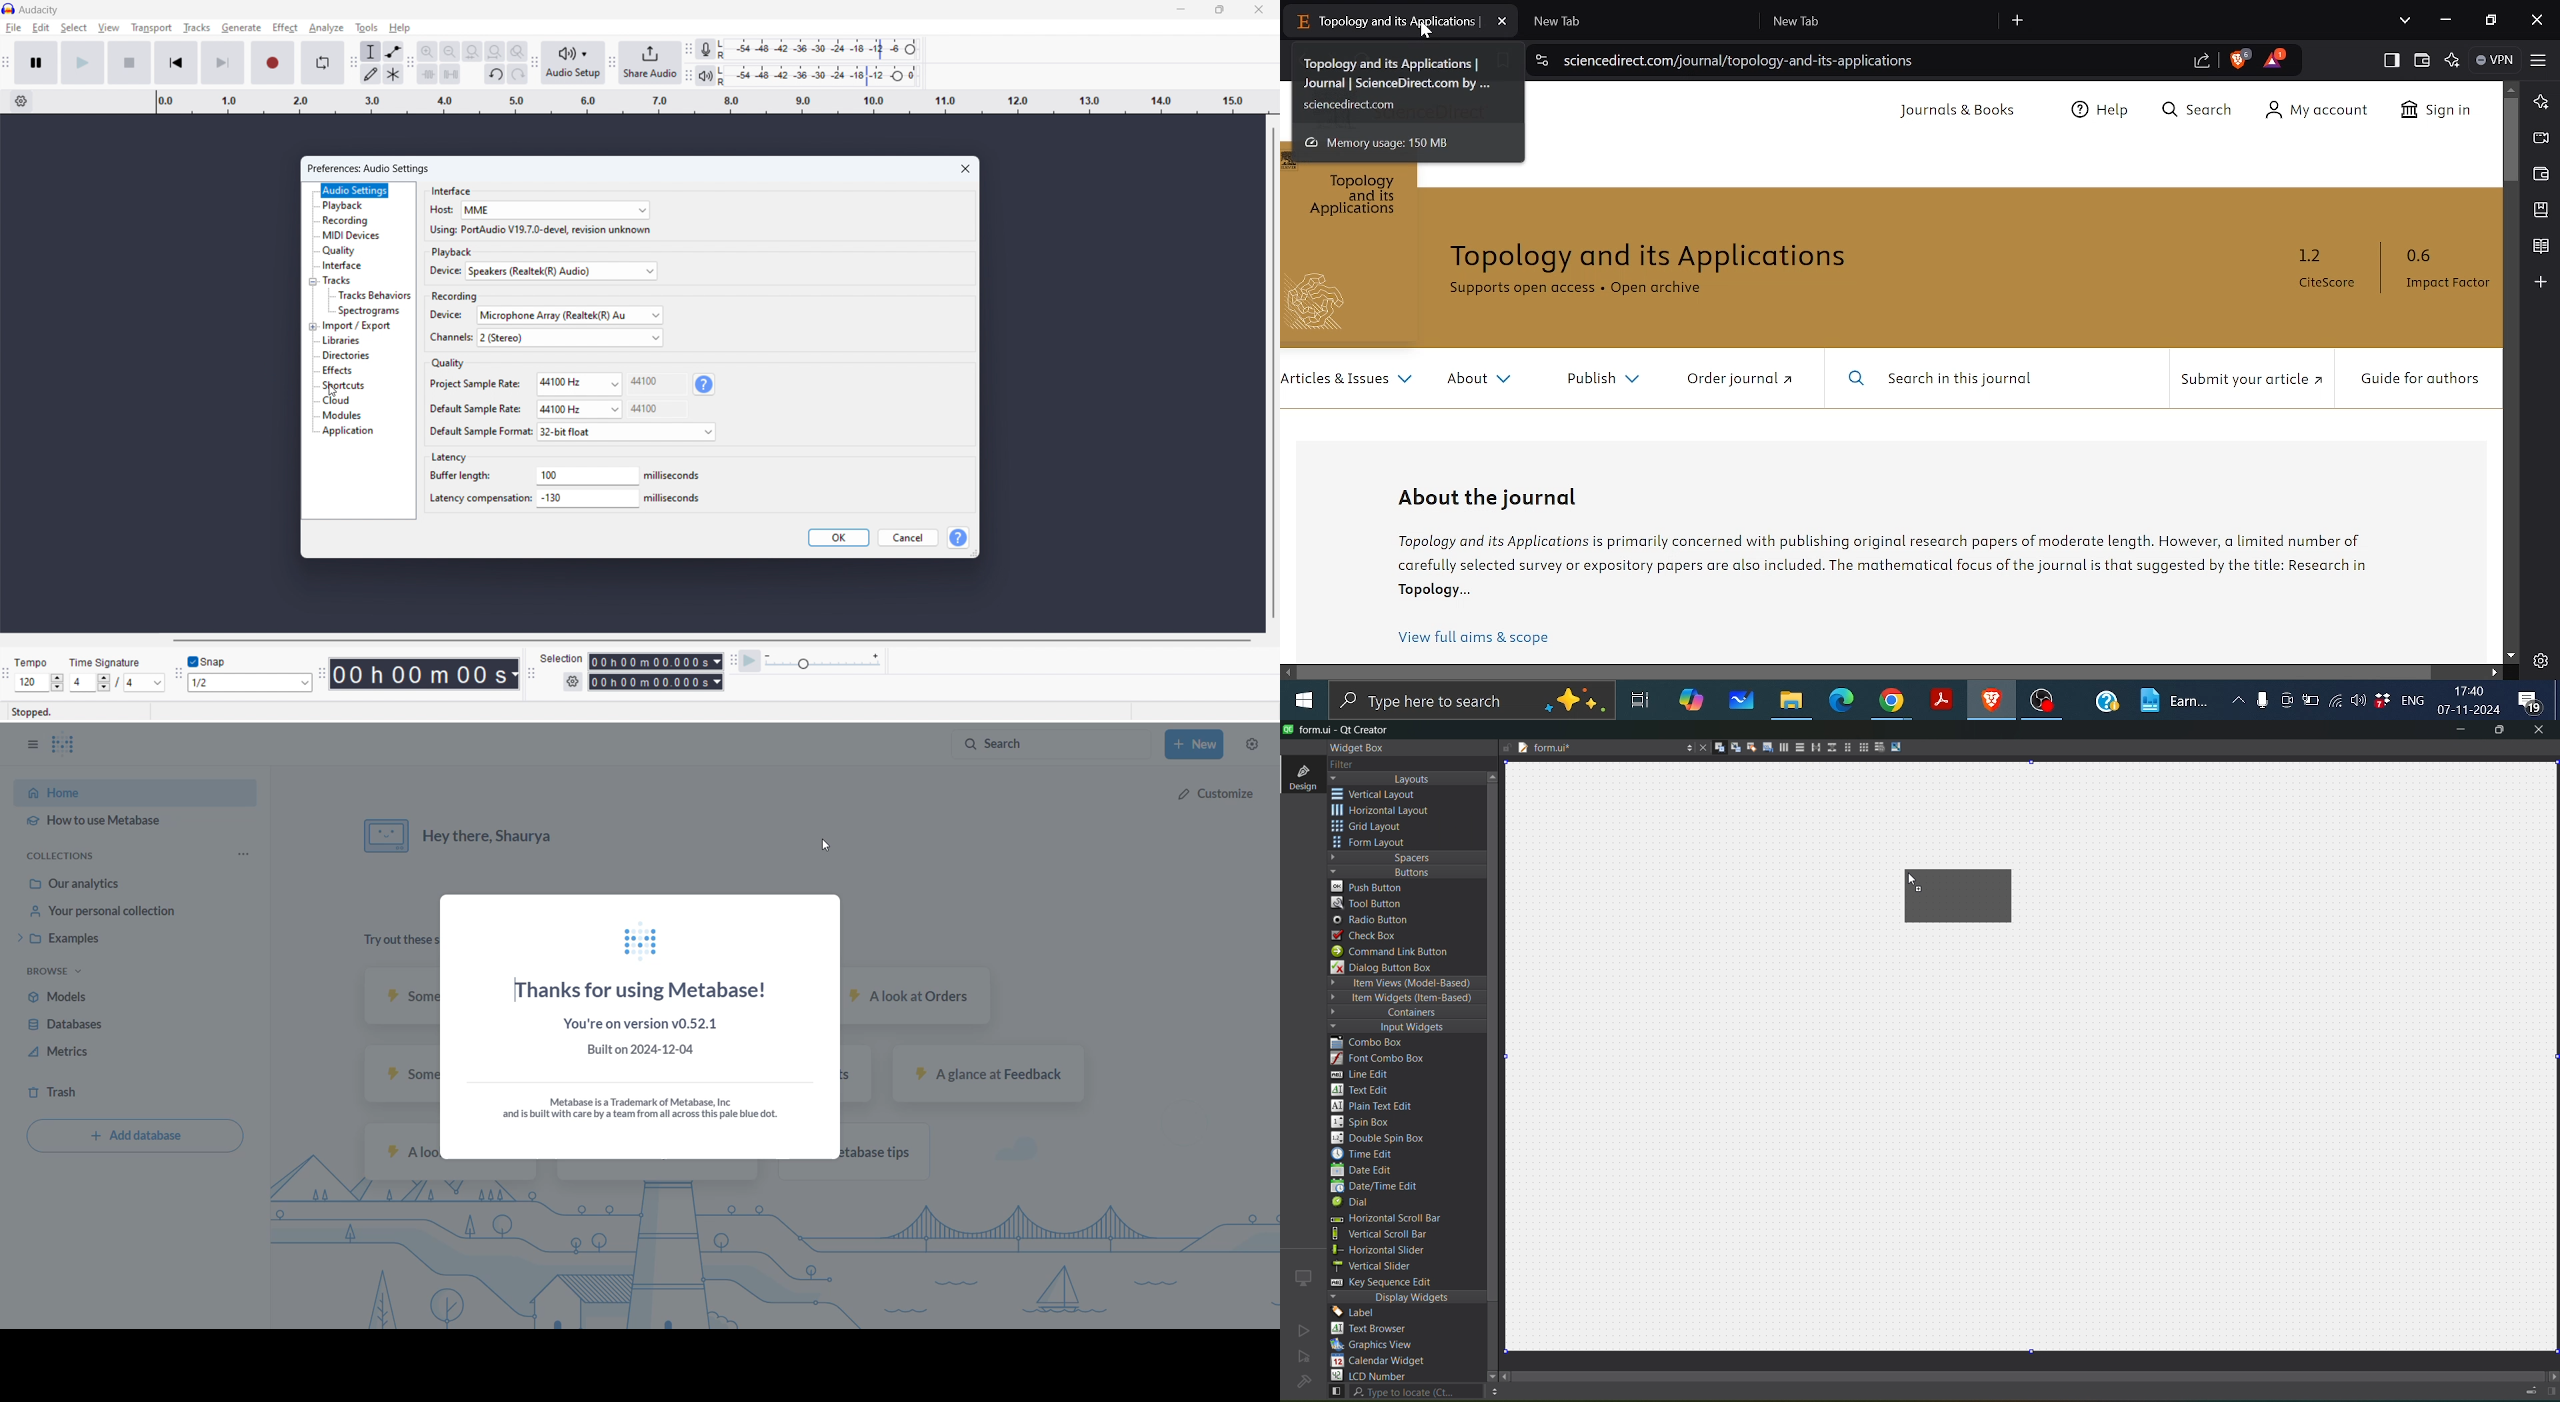  Describe the element at coordinates (351, 235) in the screenshot. I see `midi devices` at that location.